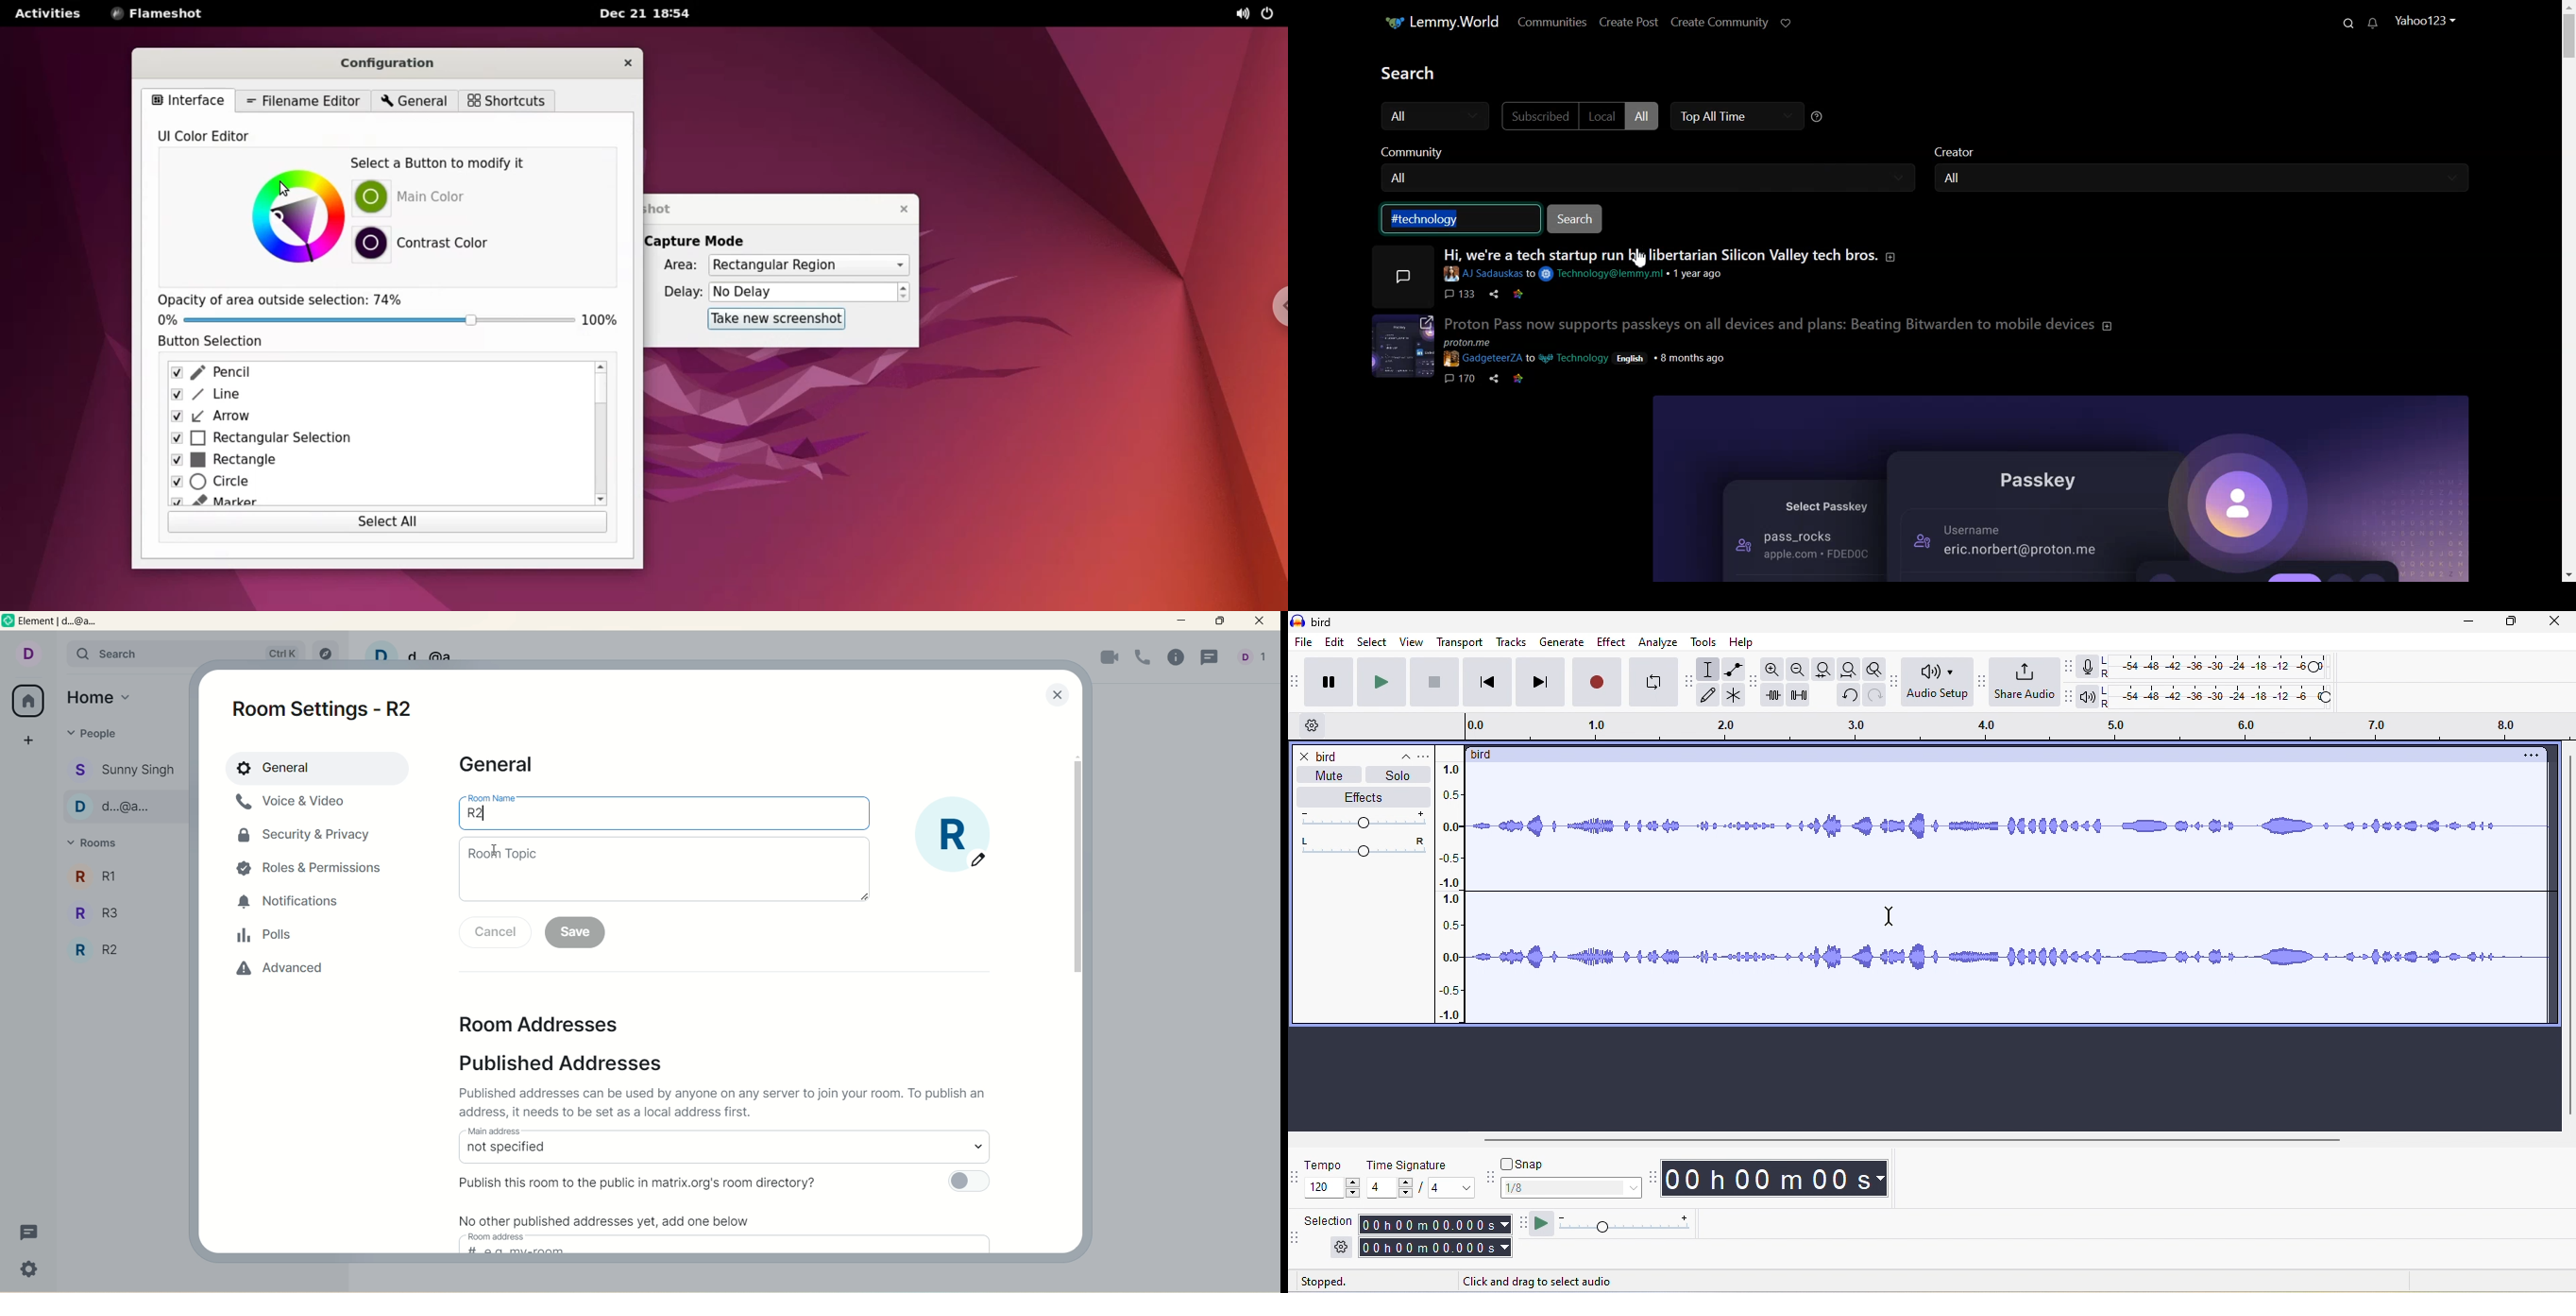  What do you see at coordinates (1363, 798) in the screenshot?
I see `effects` at bounding box center [1363, 798].